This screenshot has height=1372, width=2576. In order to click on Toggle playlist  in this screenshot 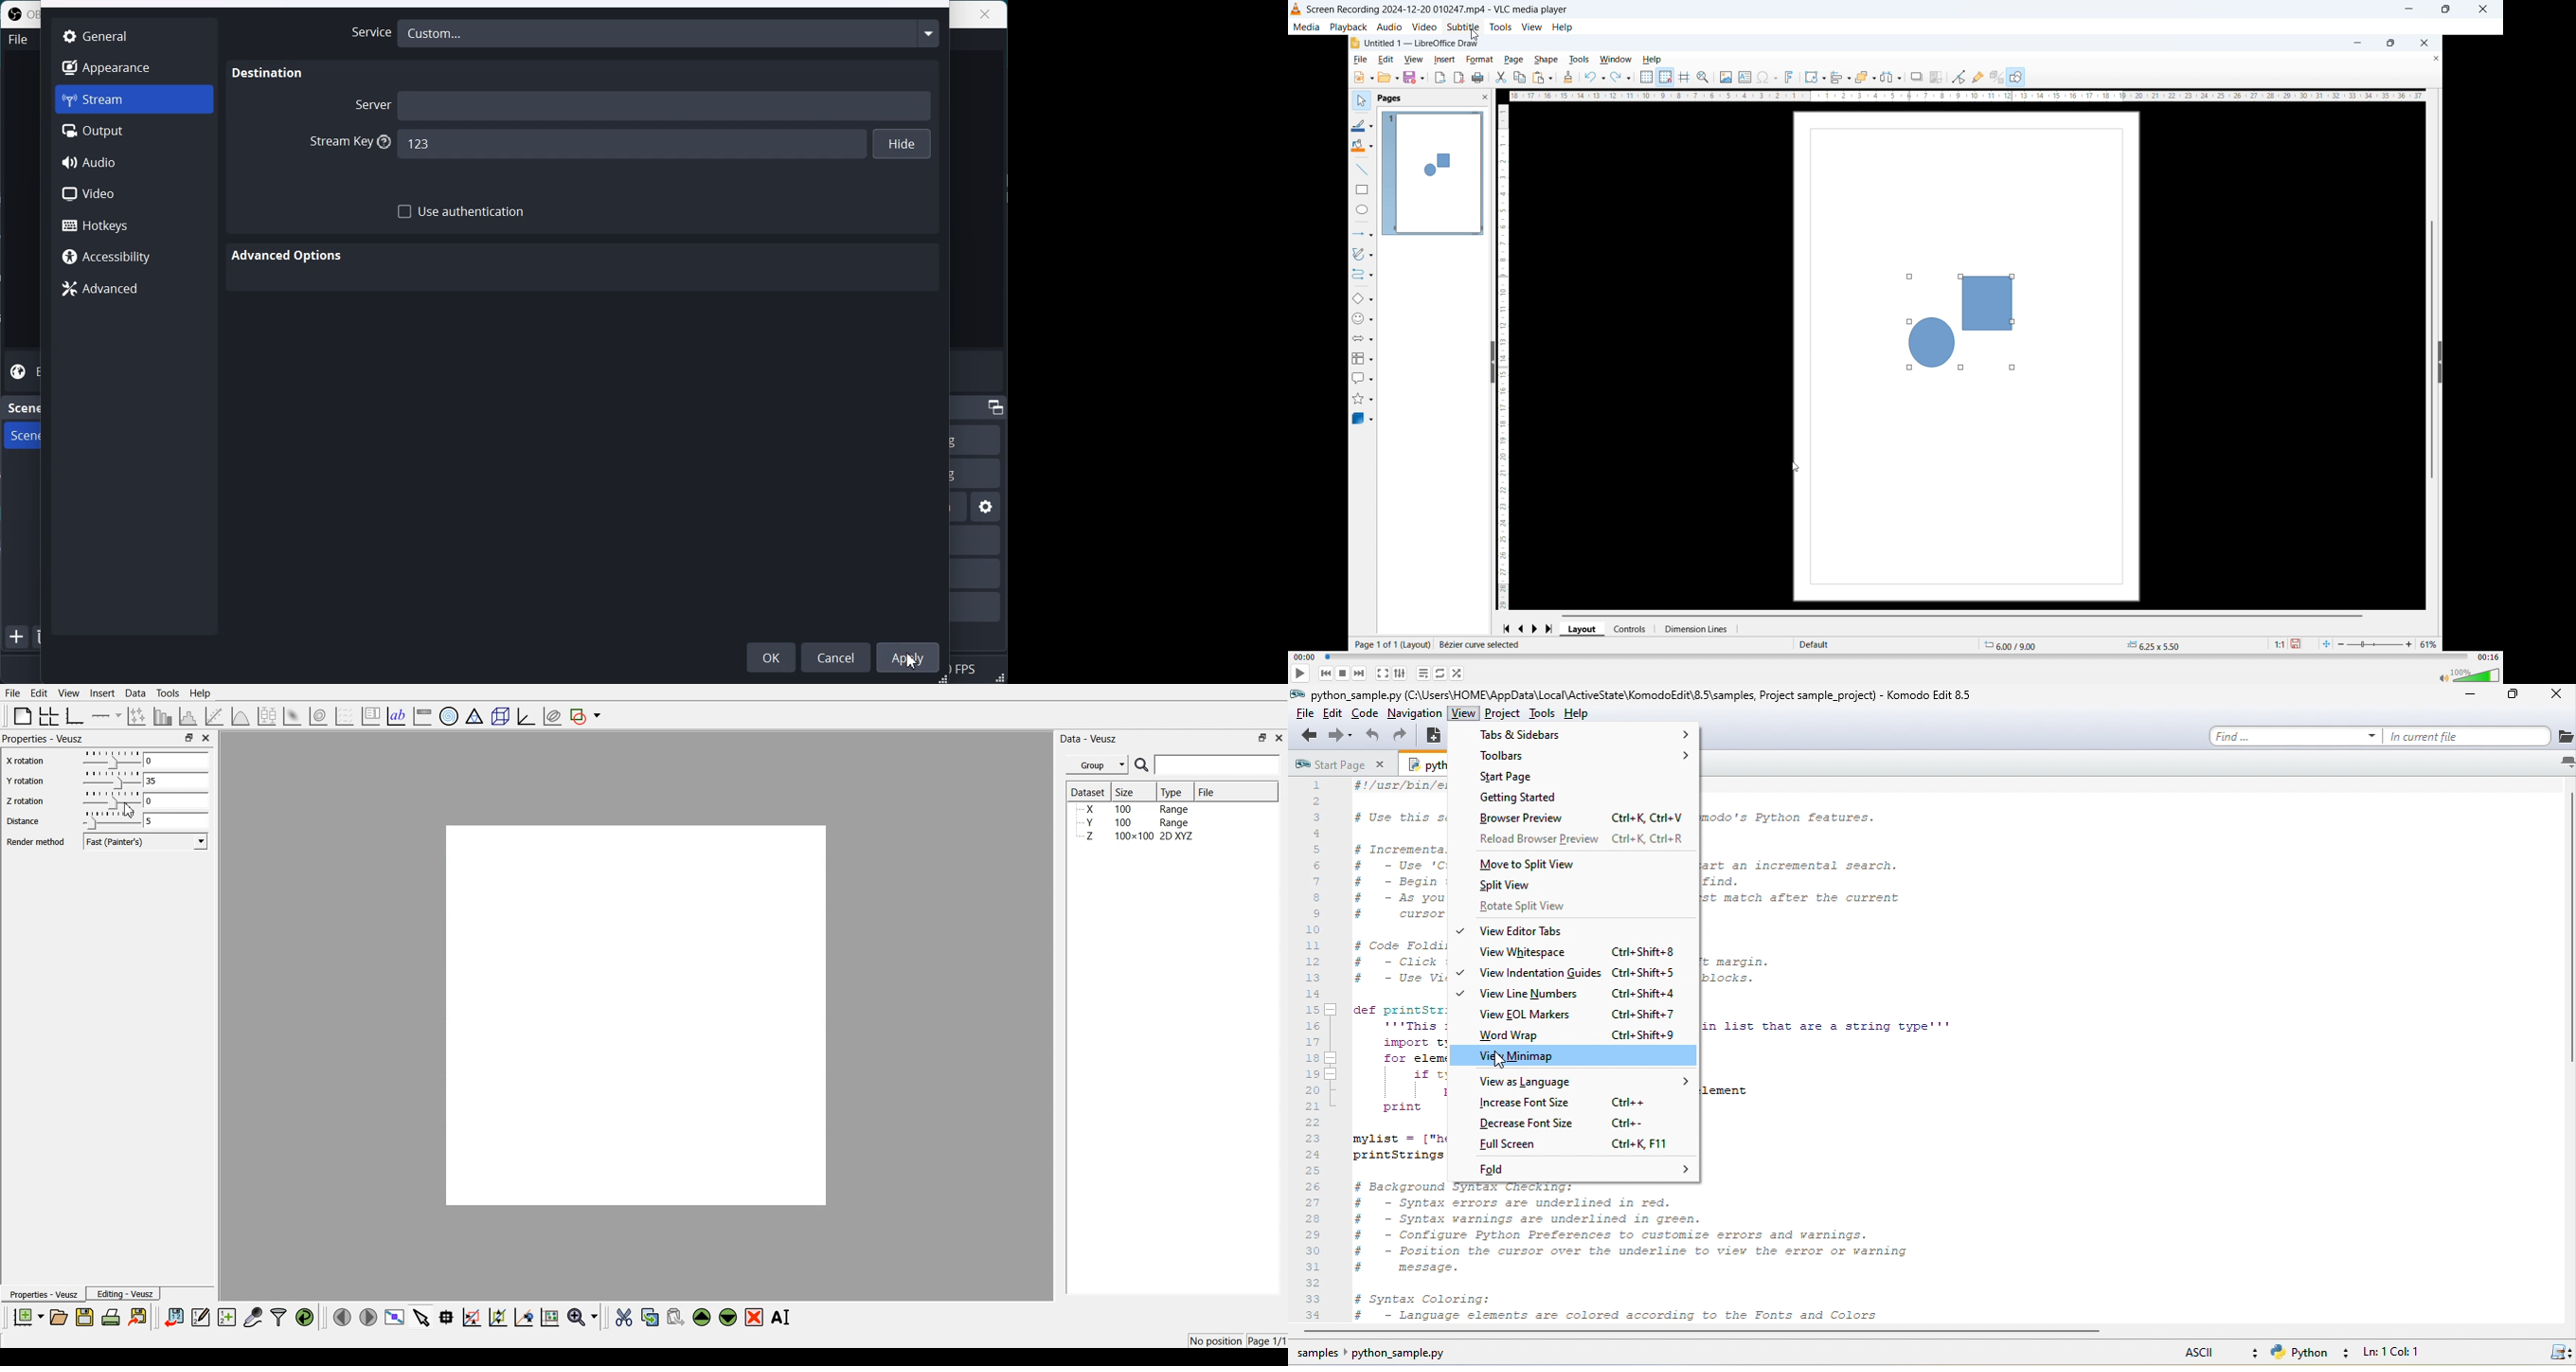, I will do `click(1423, 674)`.